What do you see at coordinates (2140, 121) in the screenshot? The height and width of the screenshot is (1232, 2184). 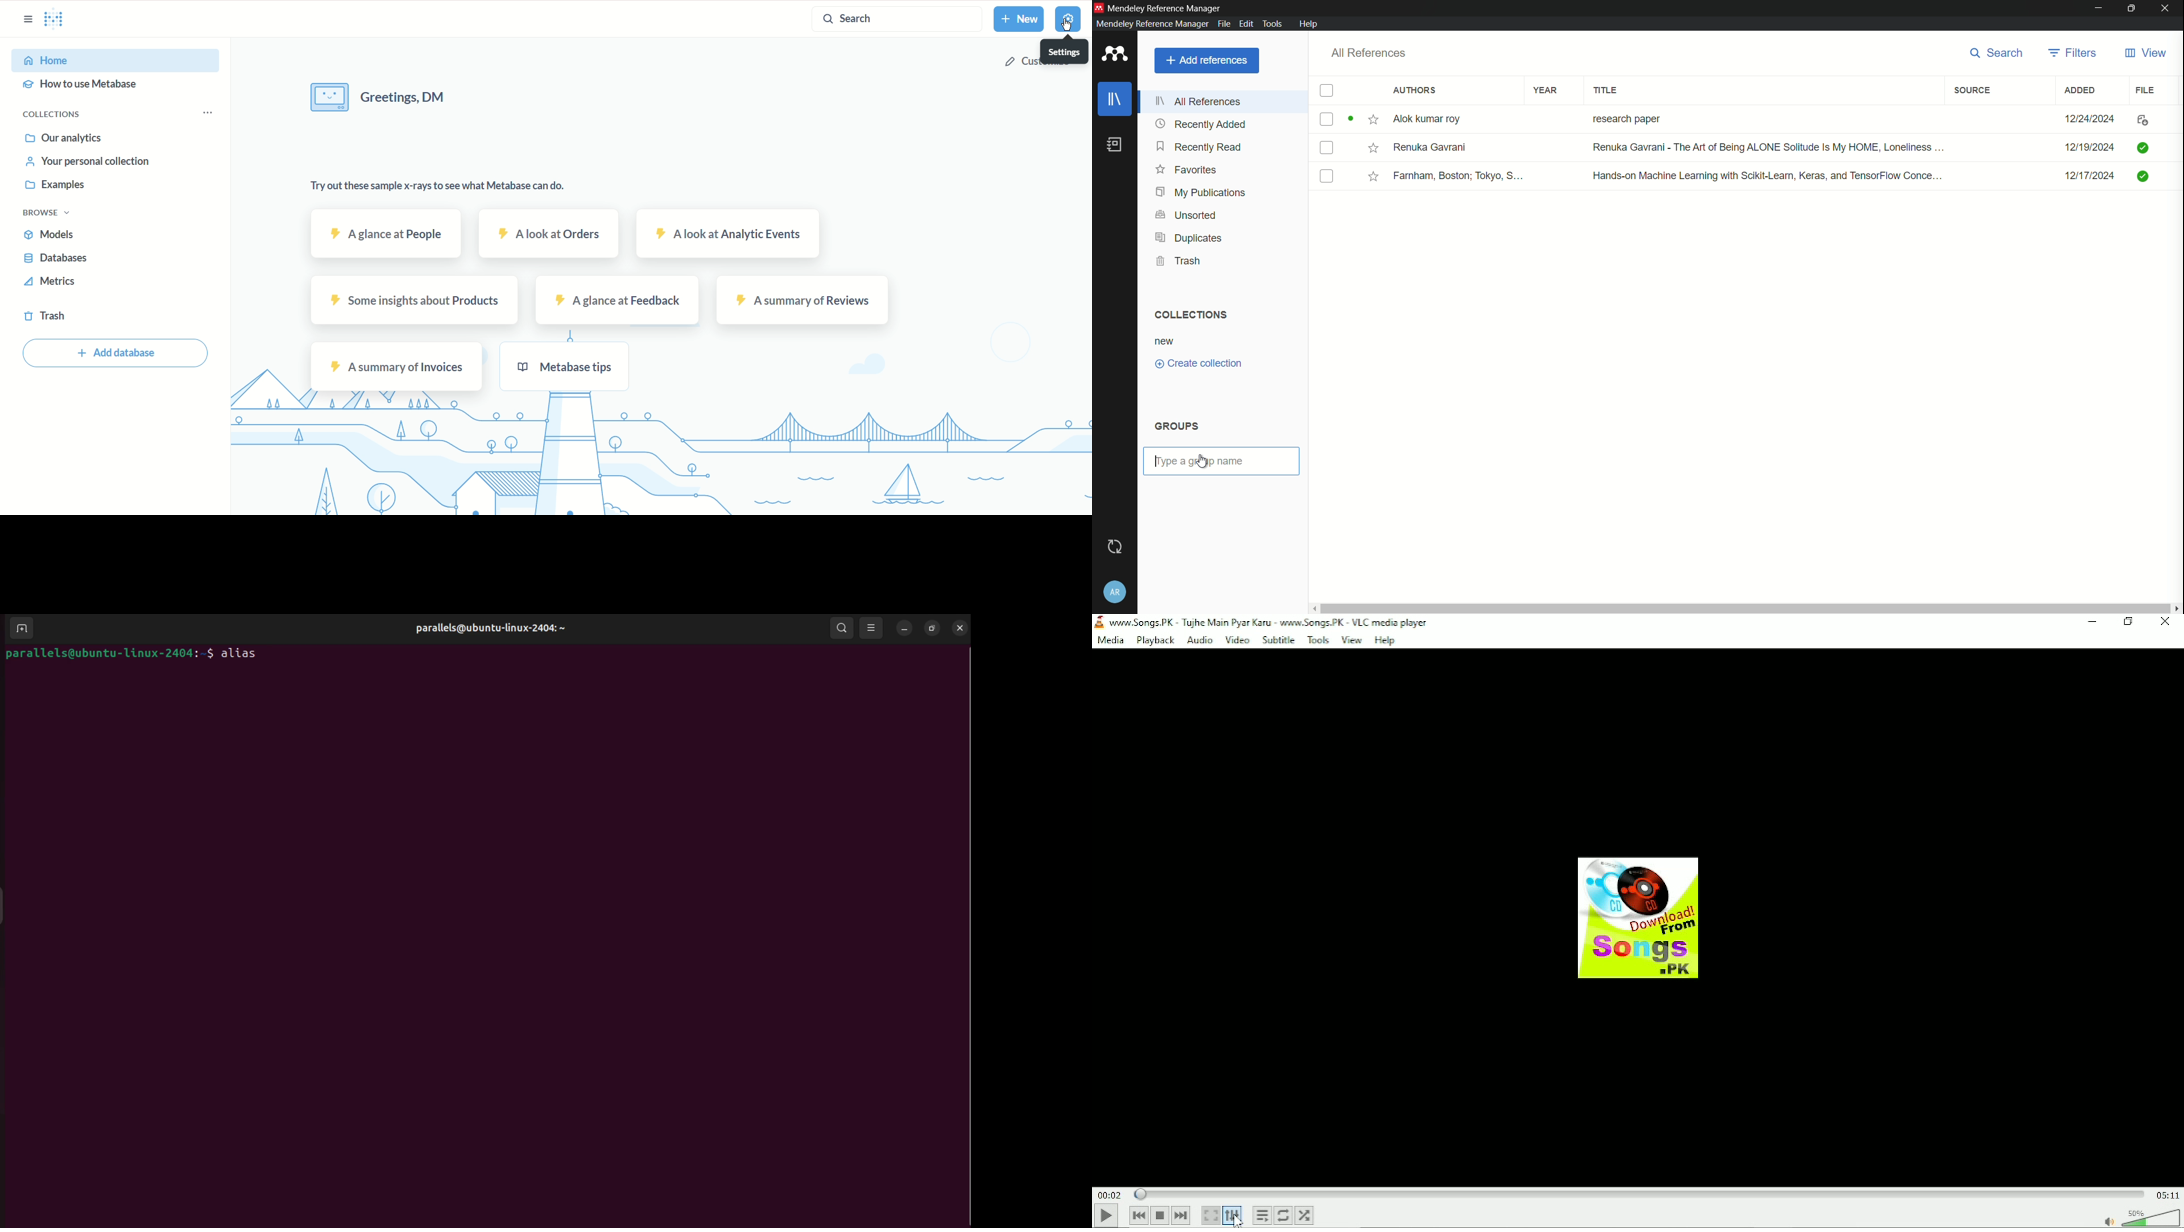 I see `download` at bounding box center [2140, 121].